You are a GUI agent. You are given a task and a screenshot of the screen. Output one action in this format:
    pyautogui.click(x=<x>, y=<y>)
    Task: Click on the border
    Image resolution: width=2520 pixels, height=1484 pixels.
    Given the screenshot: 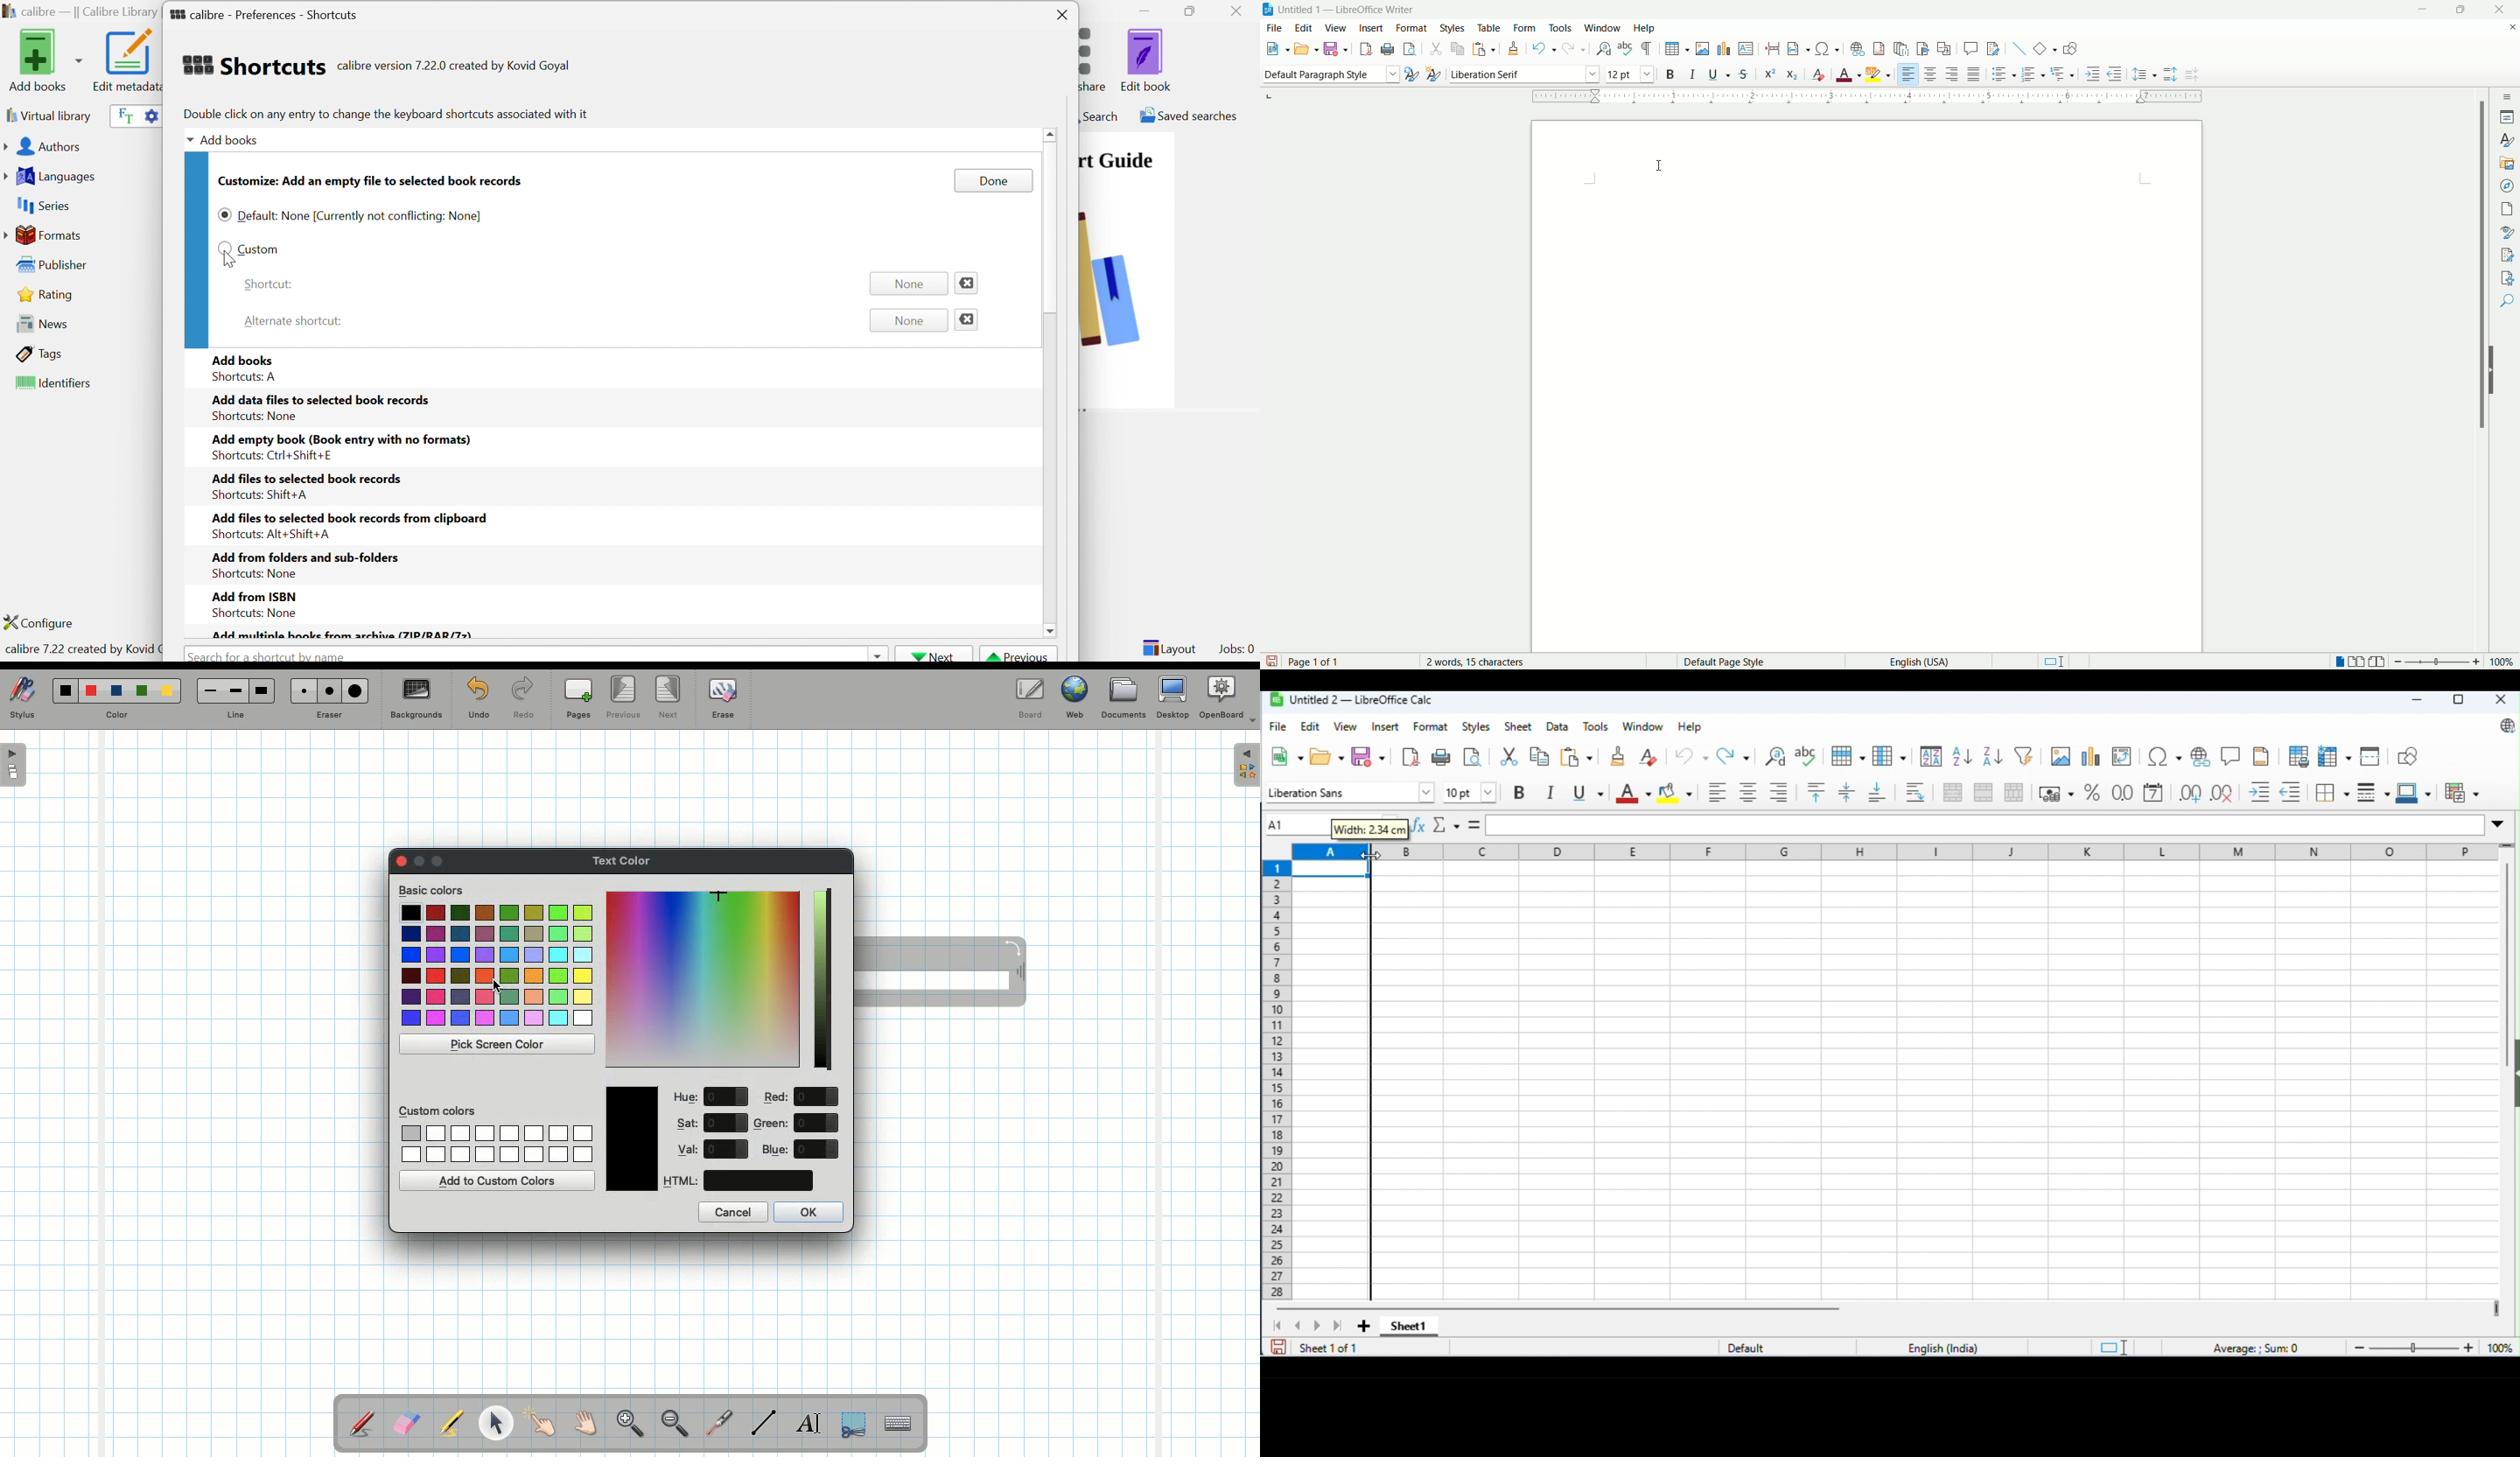 What is the action you would take?
    pyautogui.click(x=2334, y=792)
    